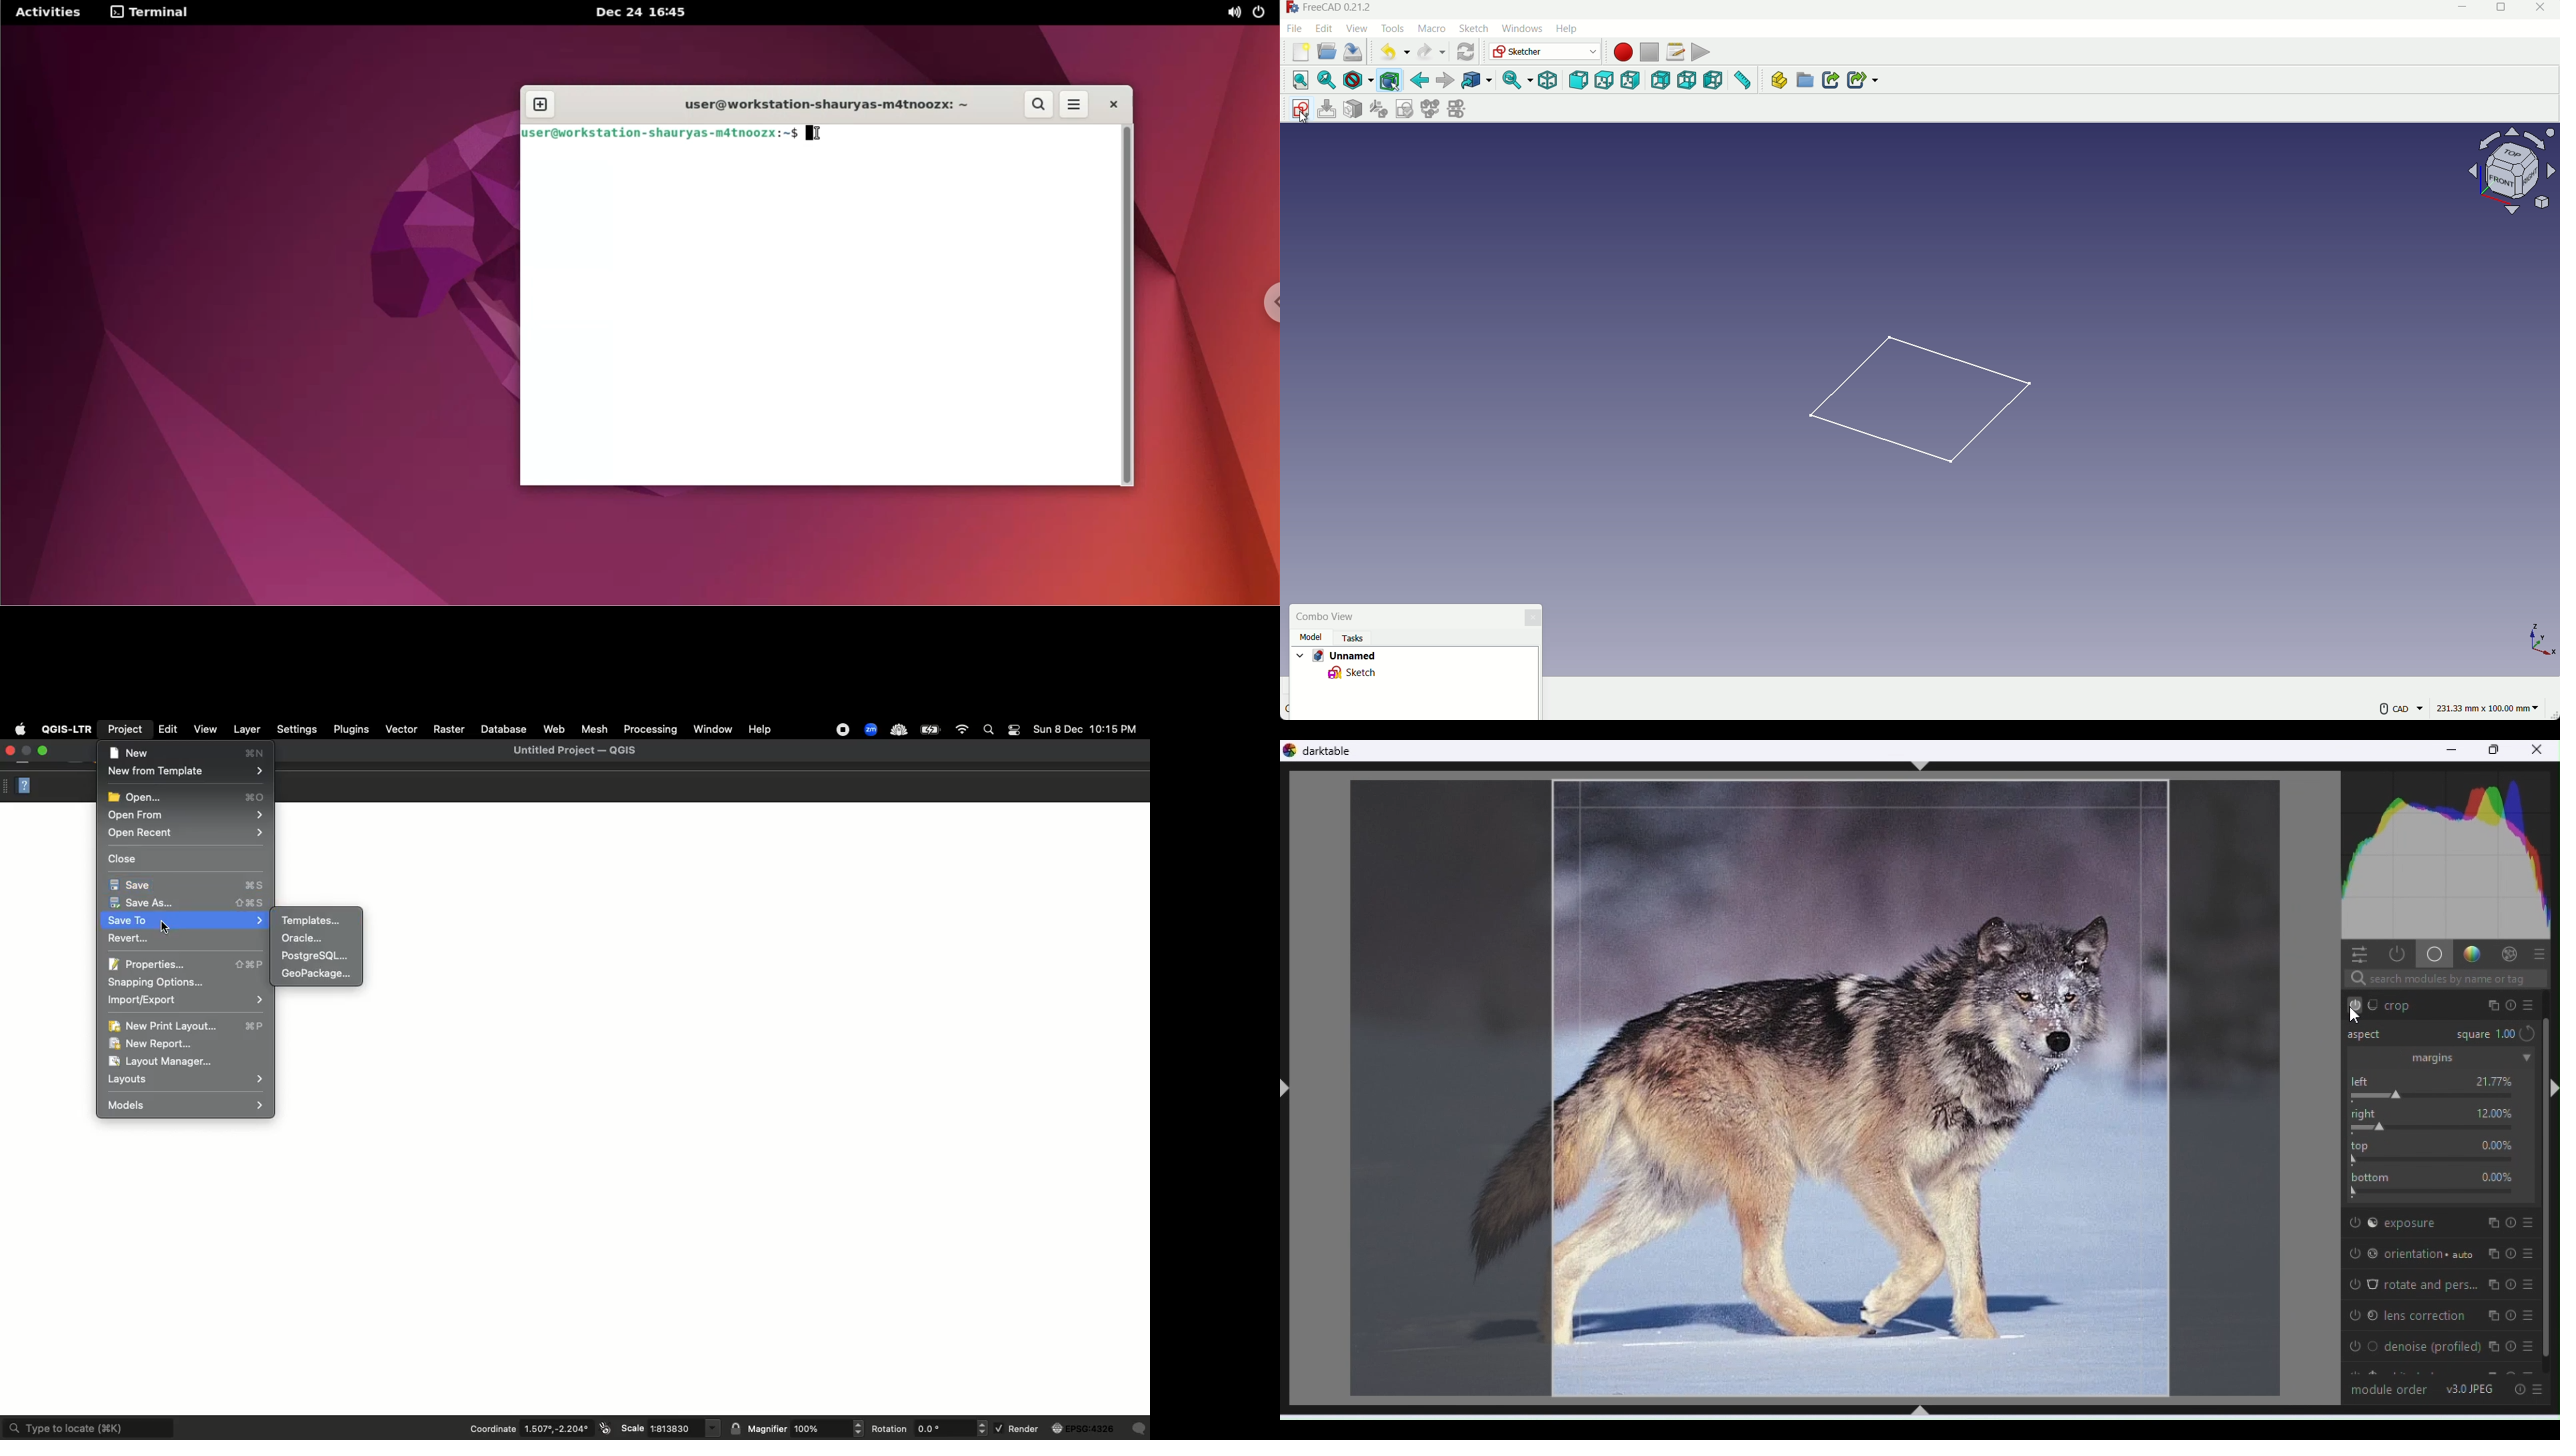 The height and width of the screenshot is (1456, 2576). I want to click on bottom, so click(2370, 1175).